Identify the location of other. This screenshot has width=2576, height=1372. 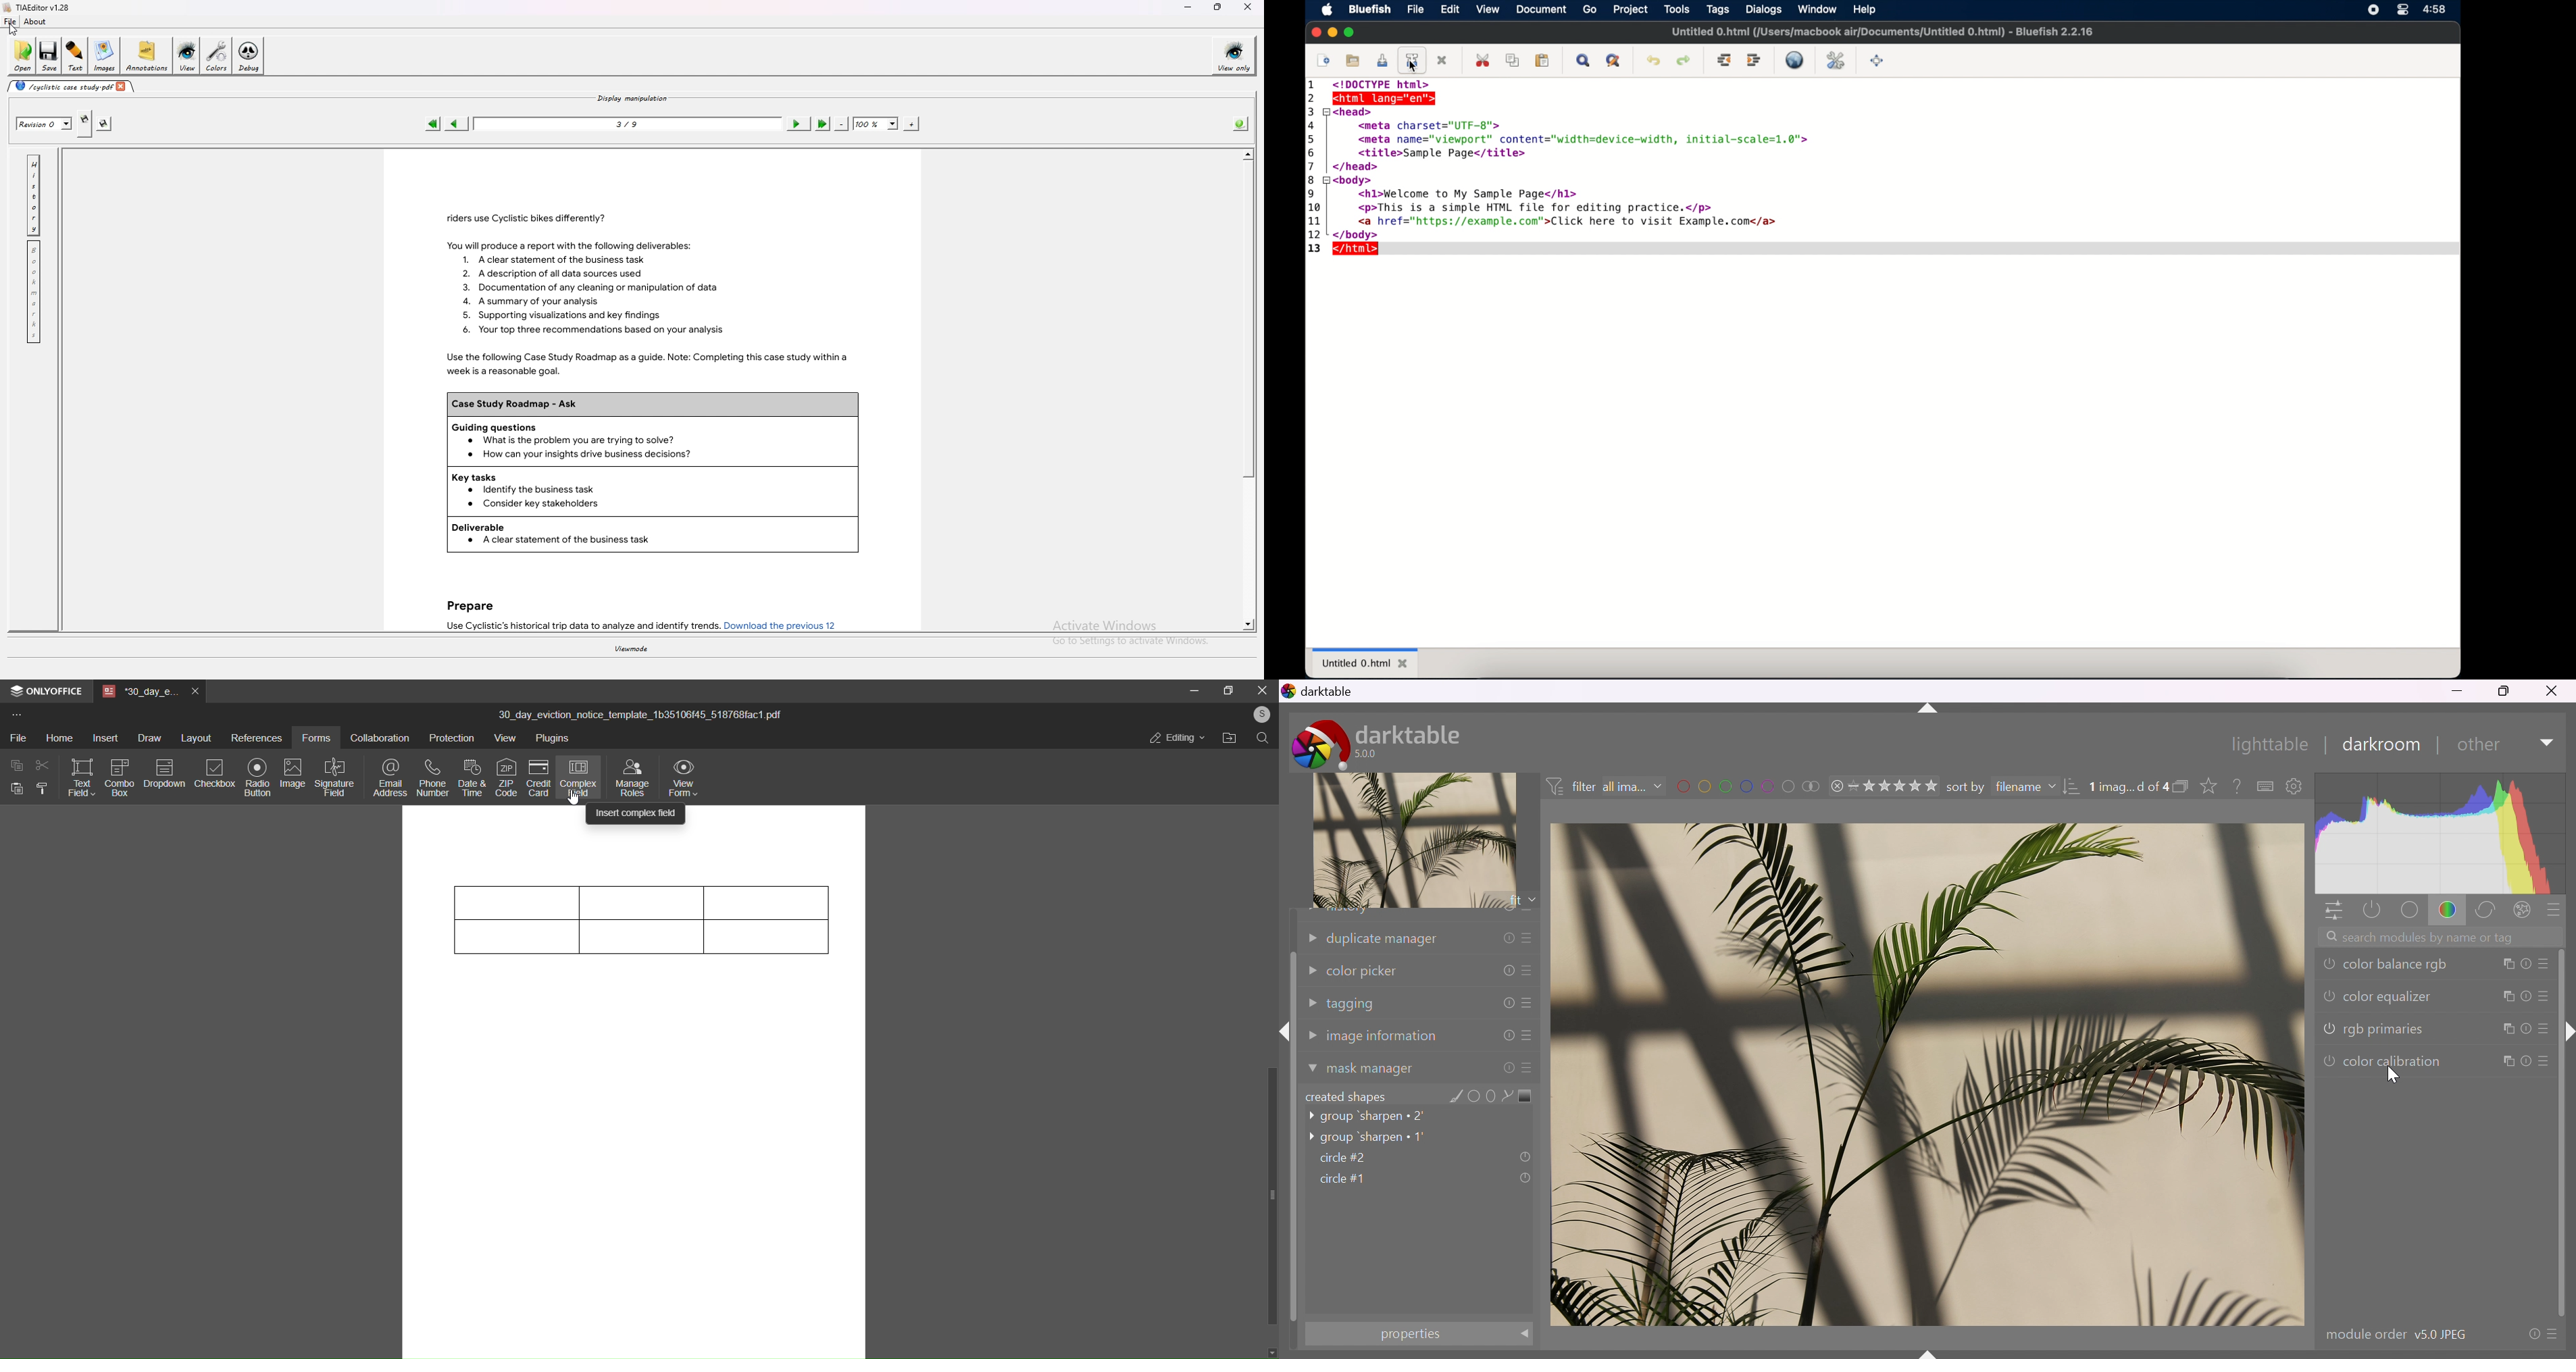
(2510, 744).